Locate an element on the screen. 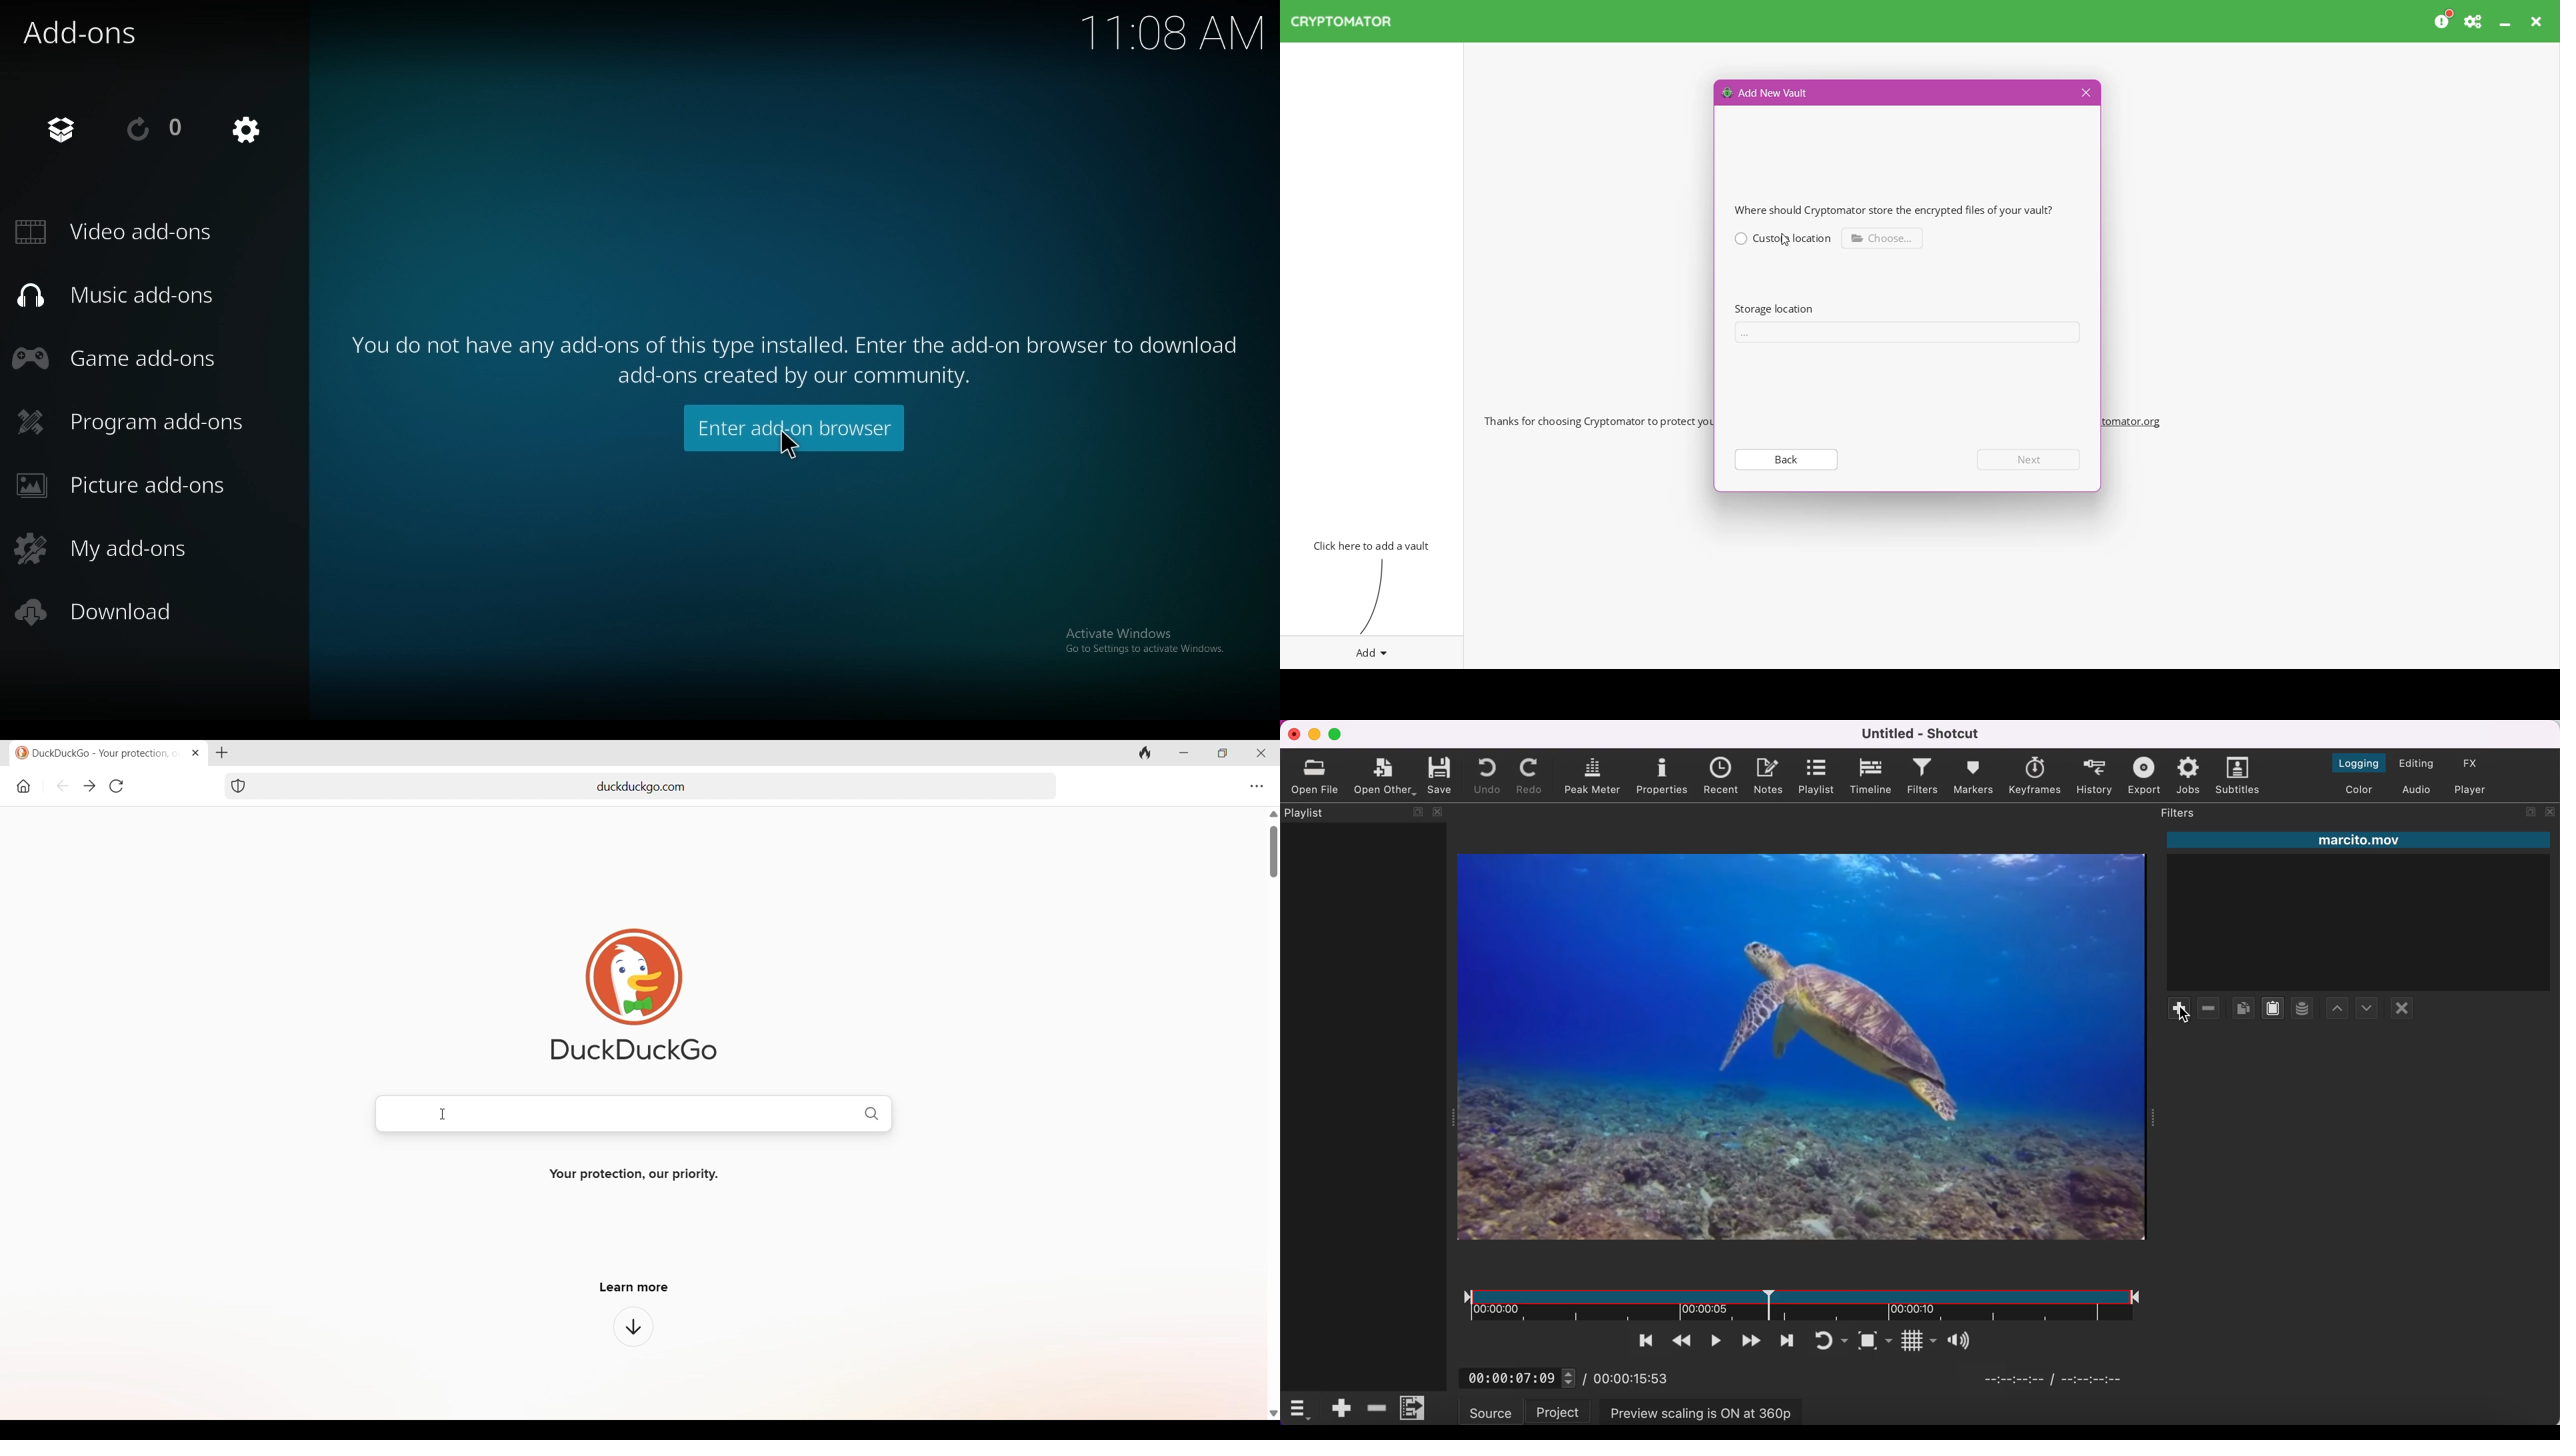  paste filters is located at coordinates (2274, 1010).